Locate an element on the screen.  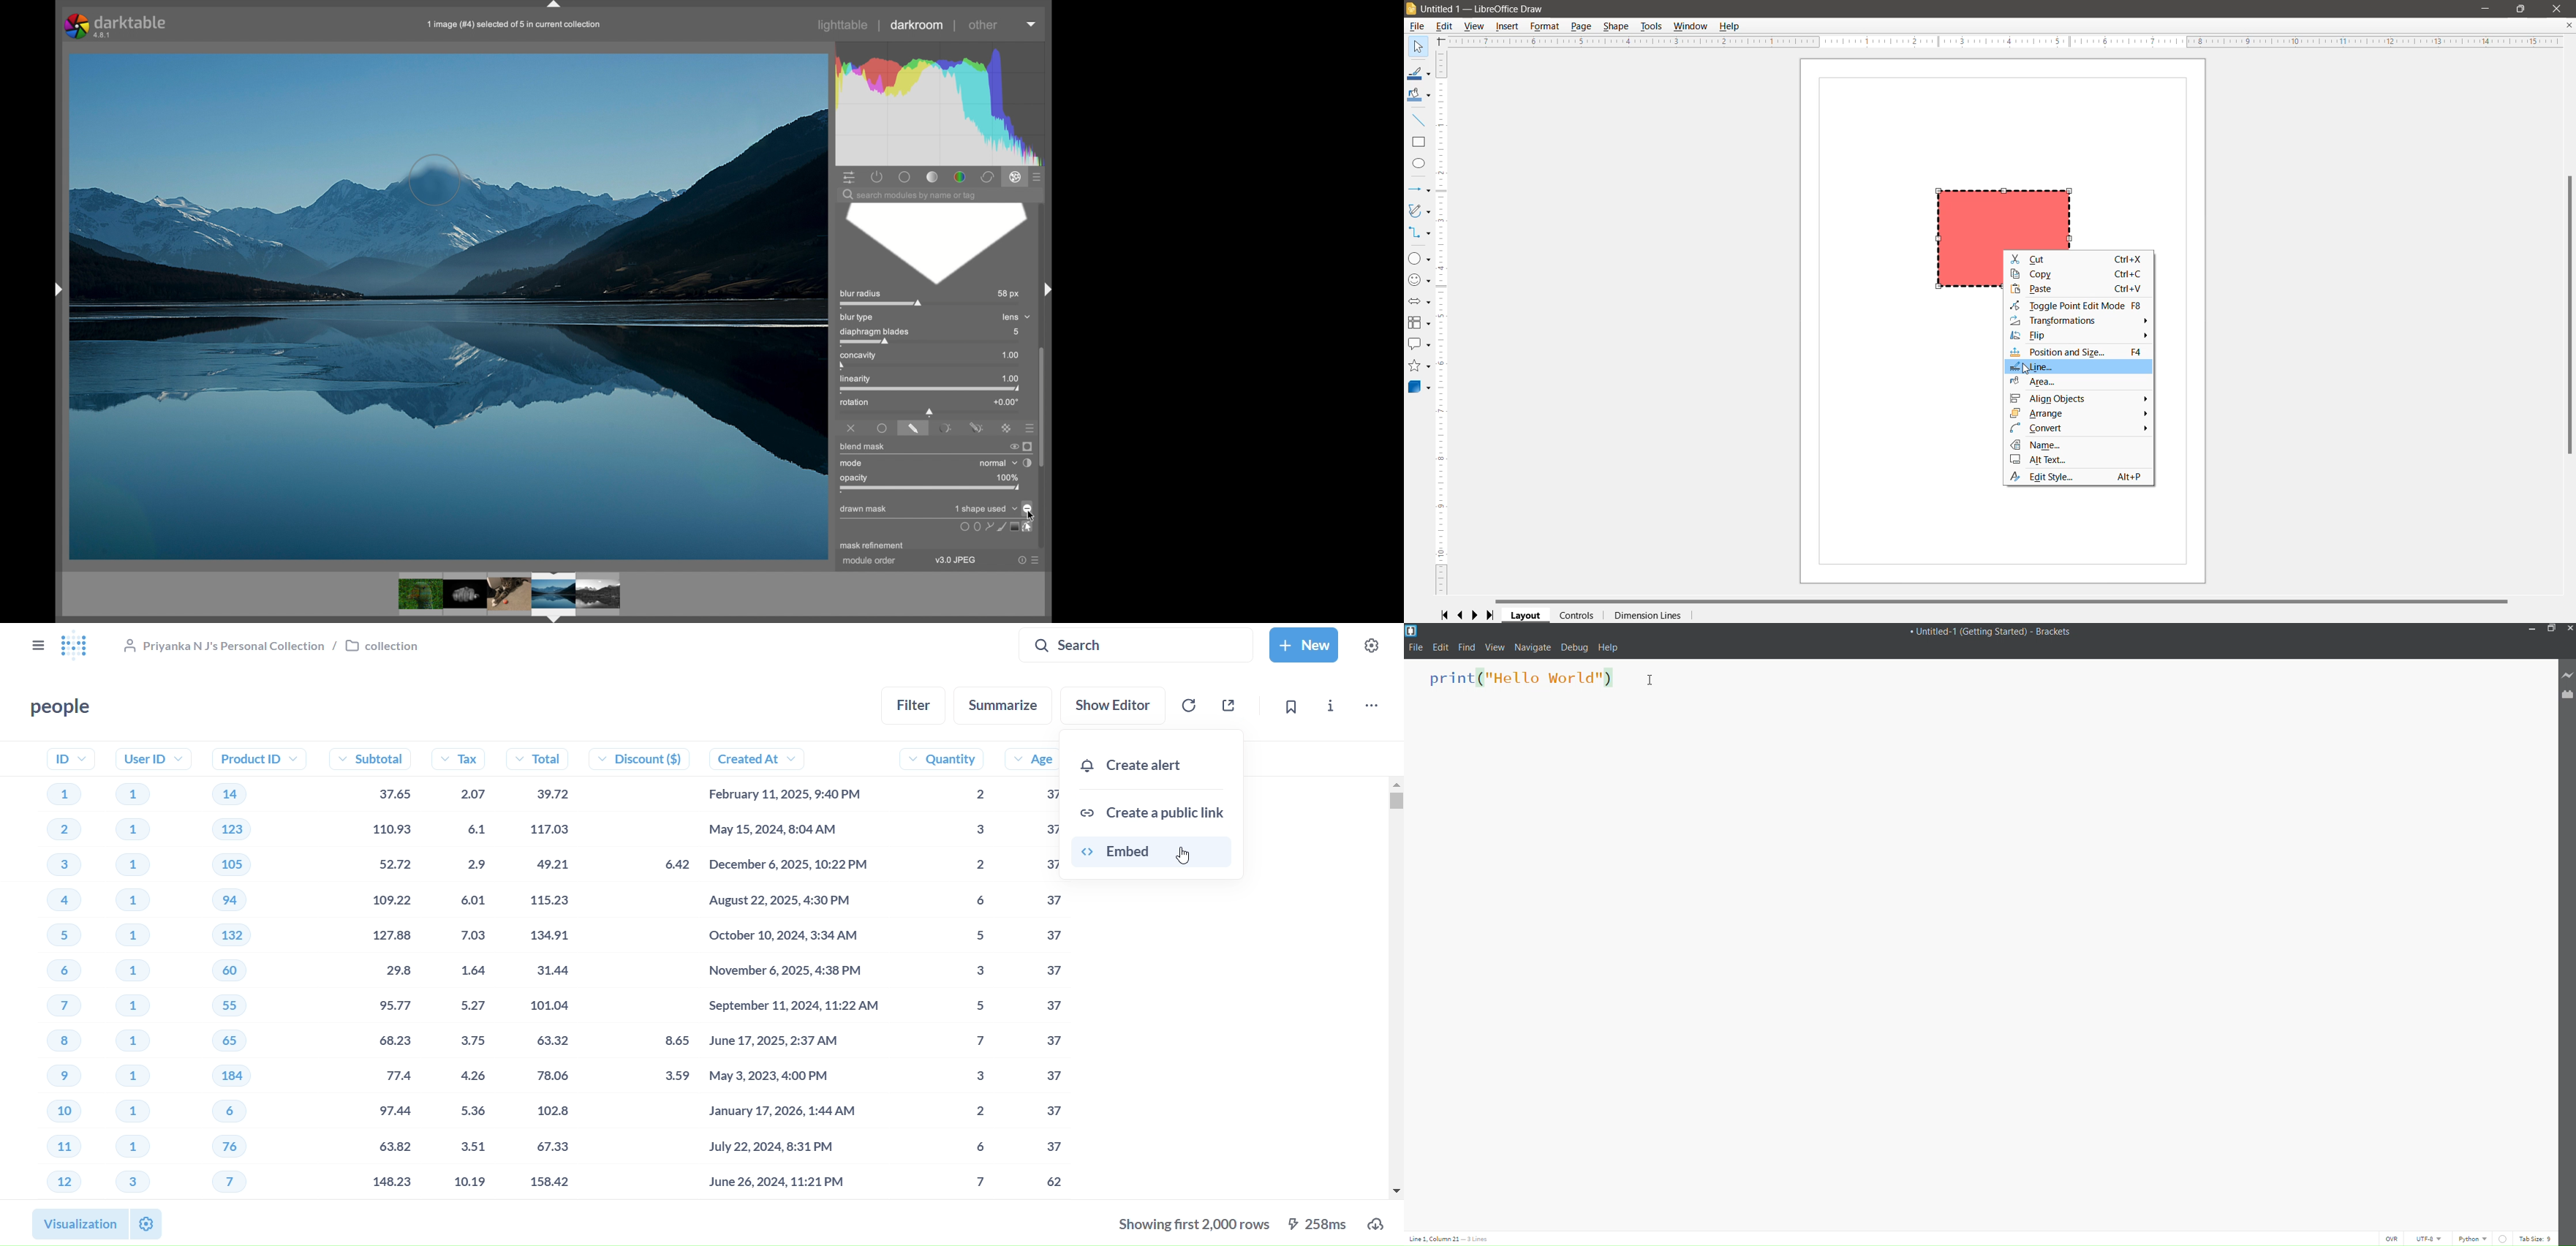
presets is located at coordinates (1038, 177).